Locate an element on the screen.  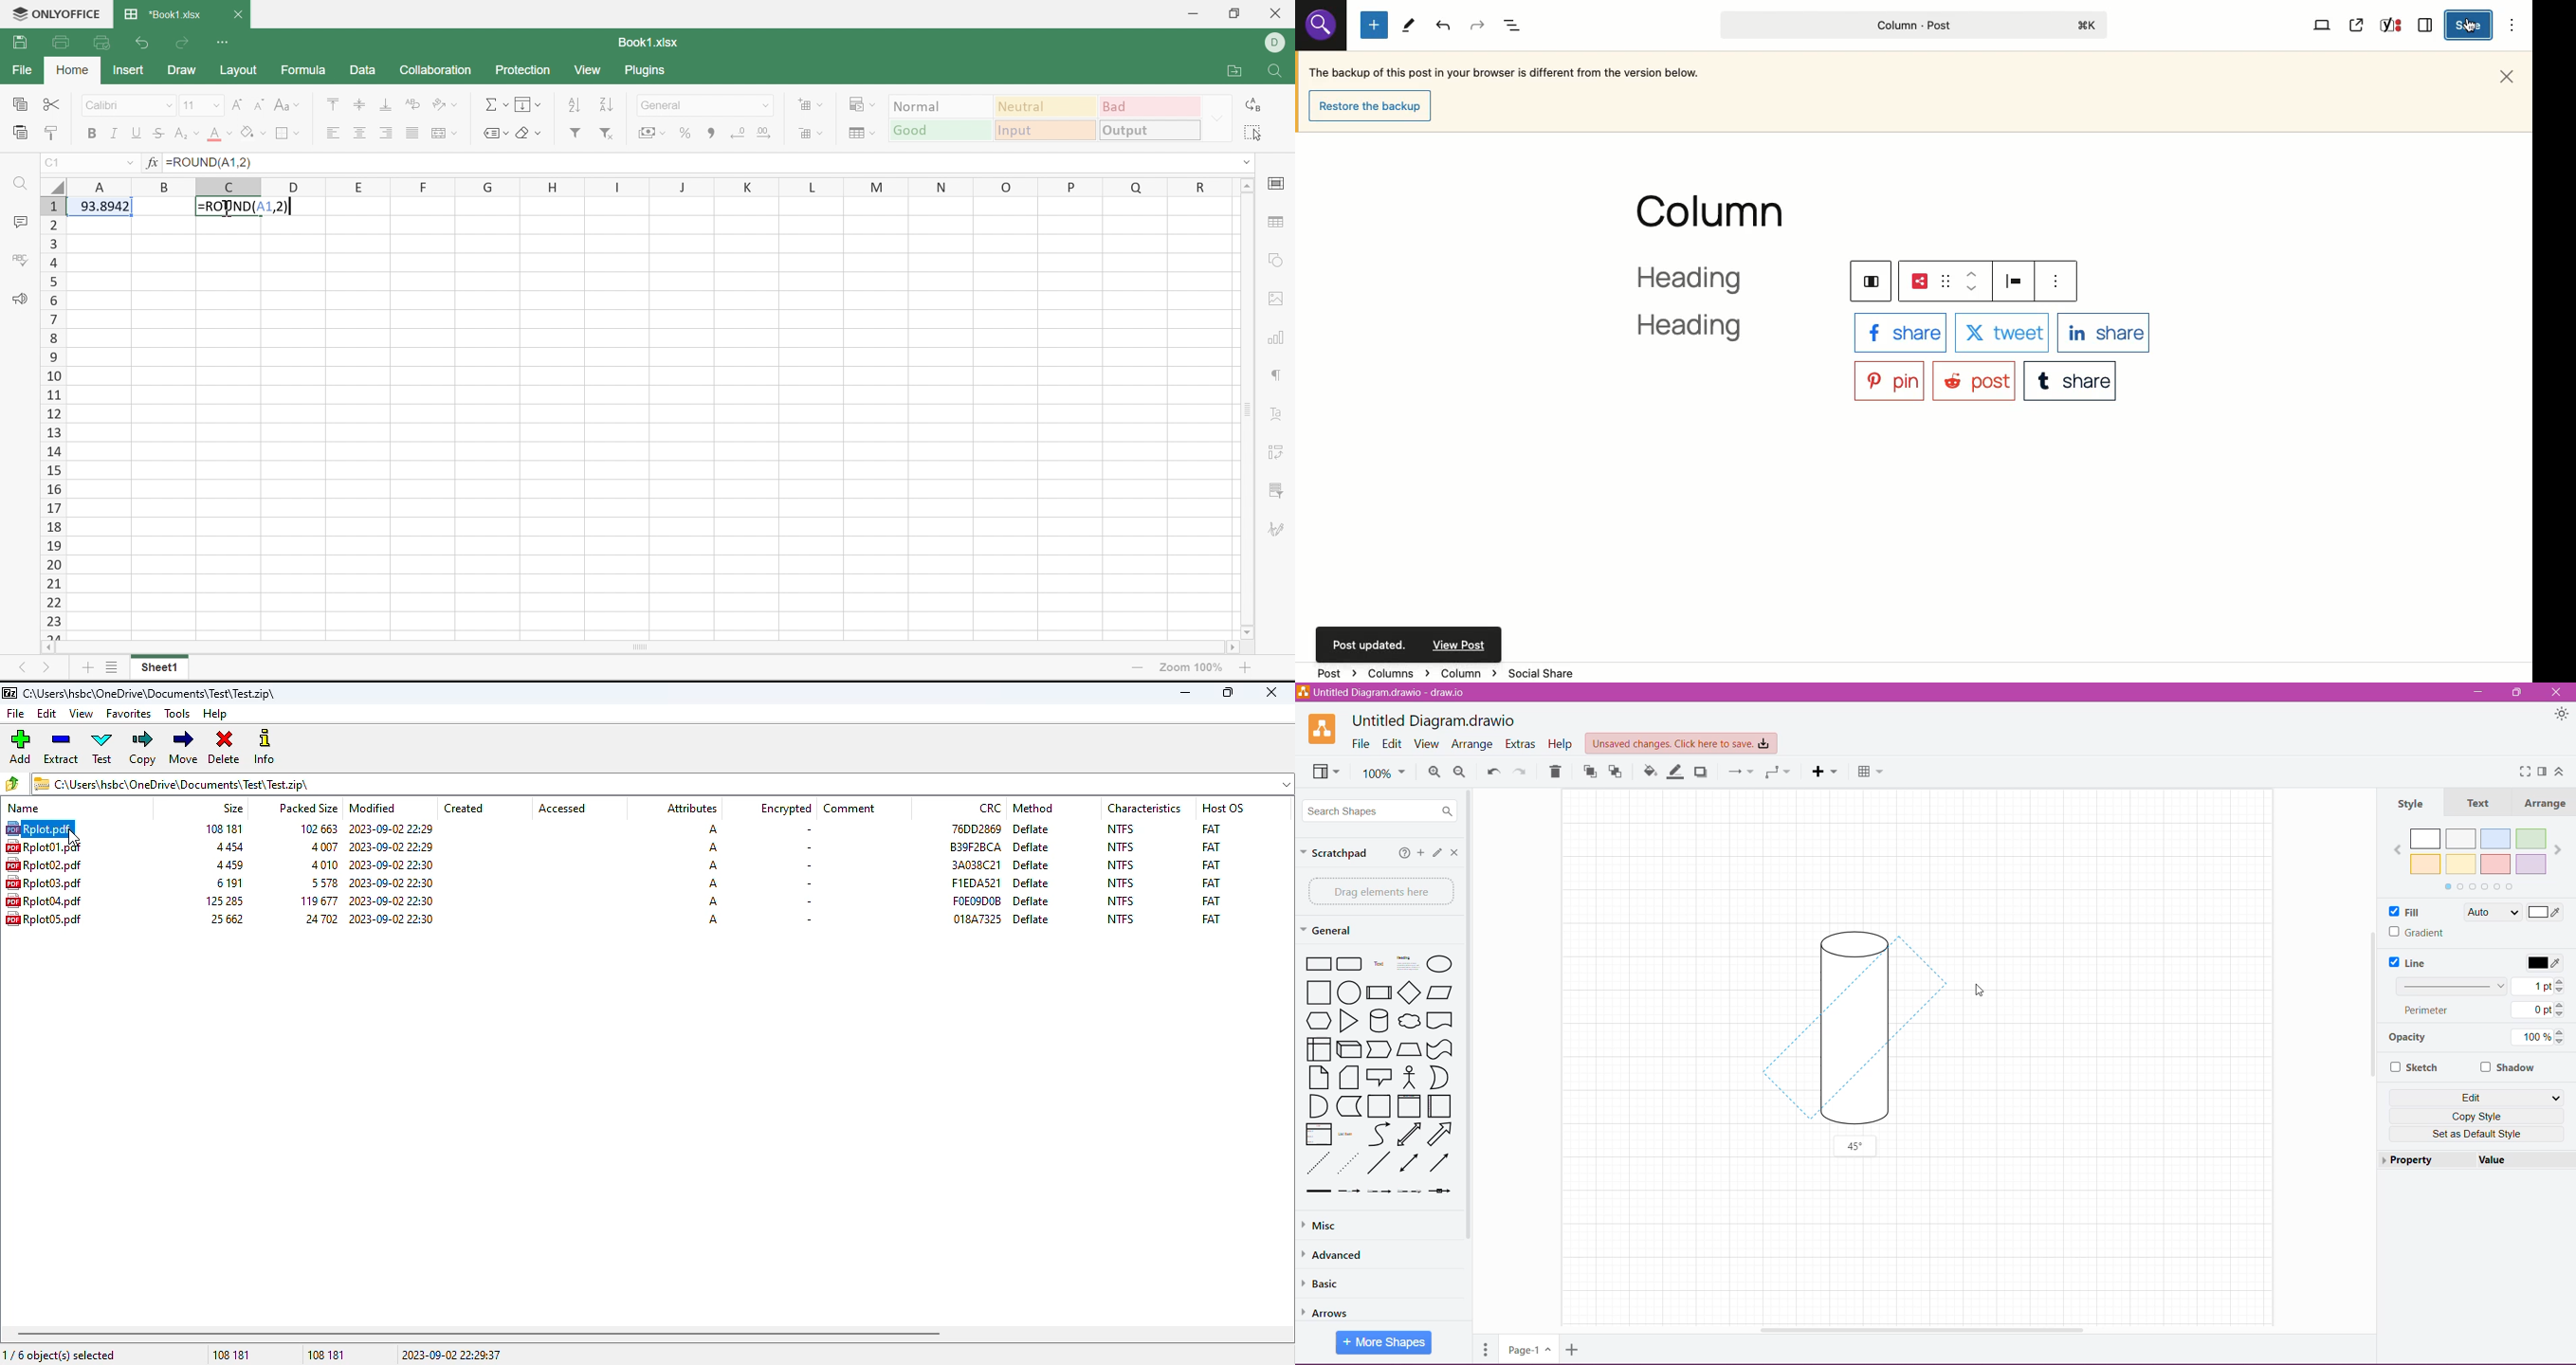
CRC is located at coordinates (976, 846).